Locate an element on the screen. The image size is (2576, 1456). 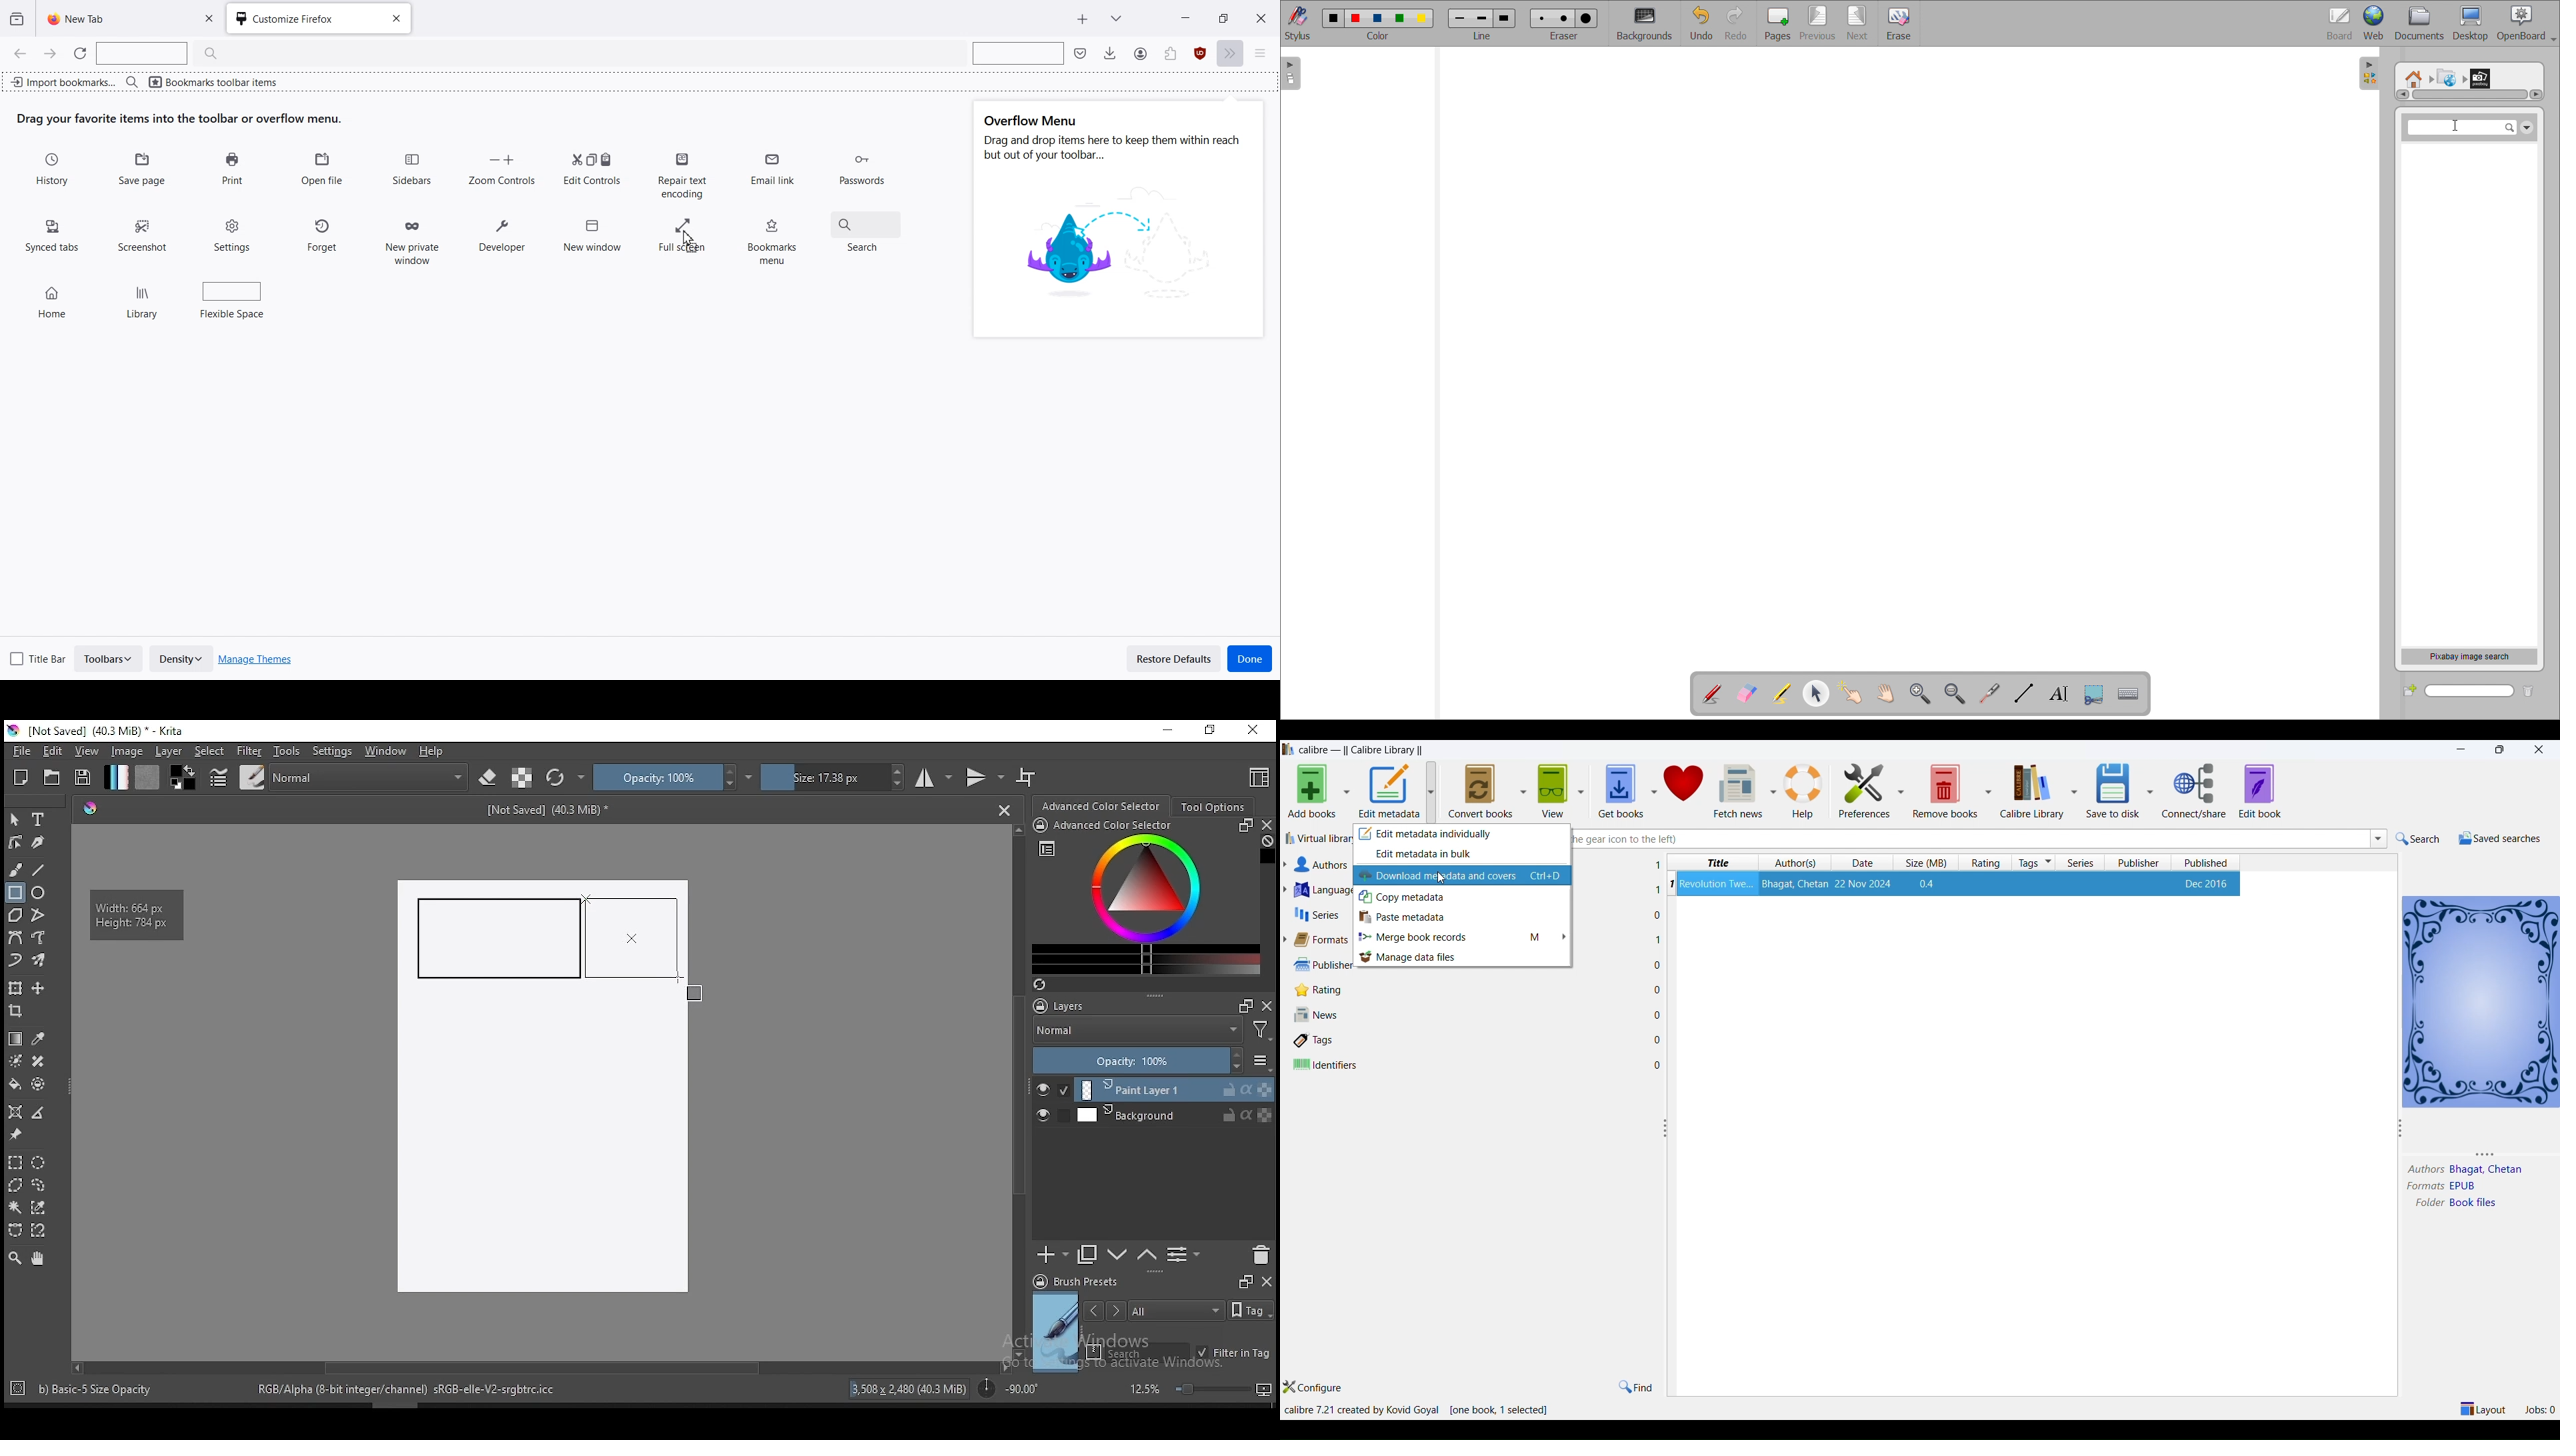
Hue is located at coordinates (90, 808).